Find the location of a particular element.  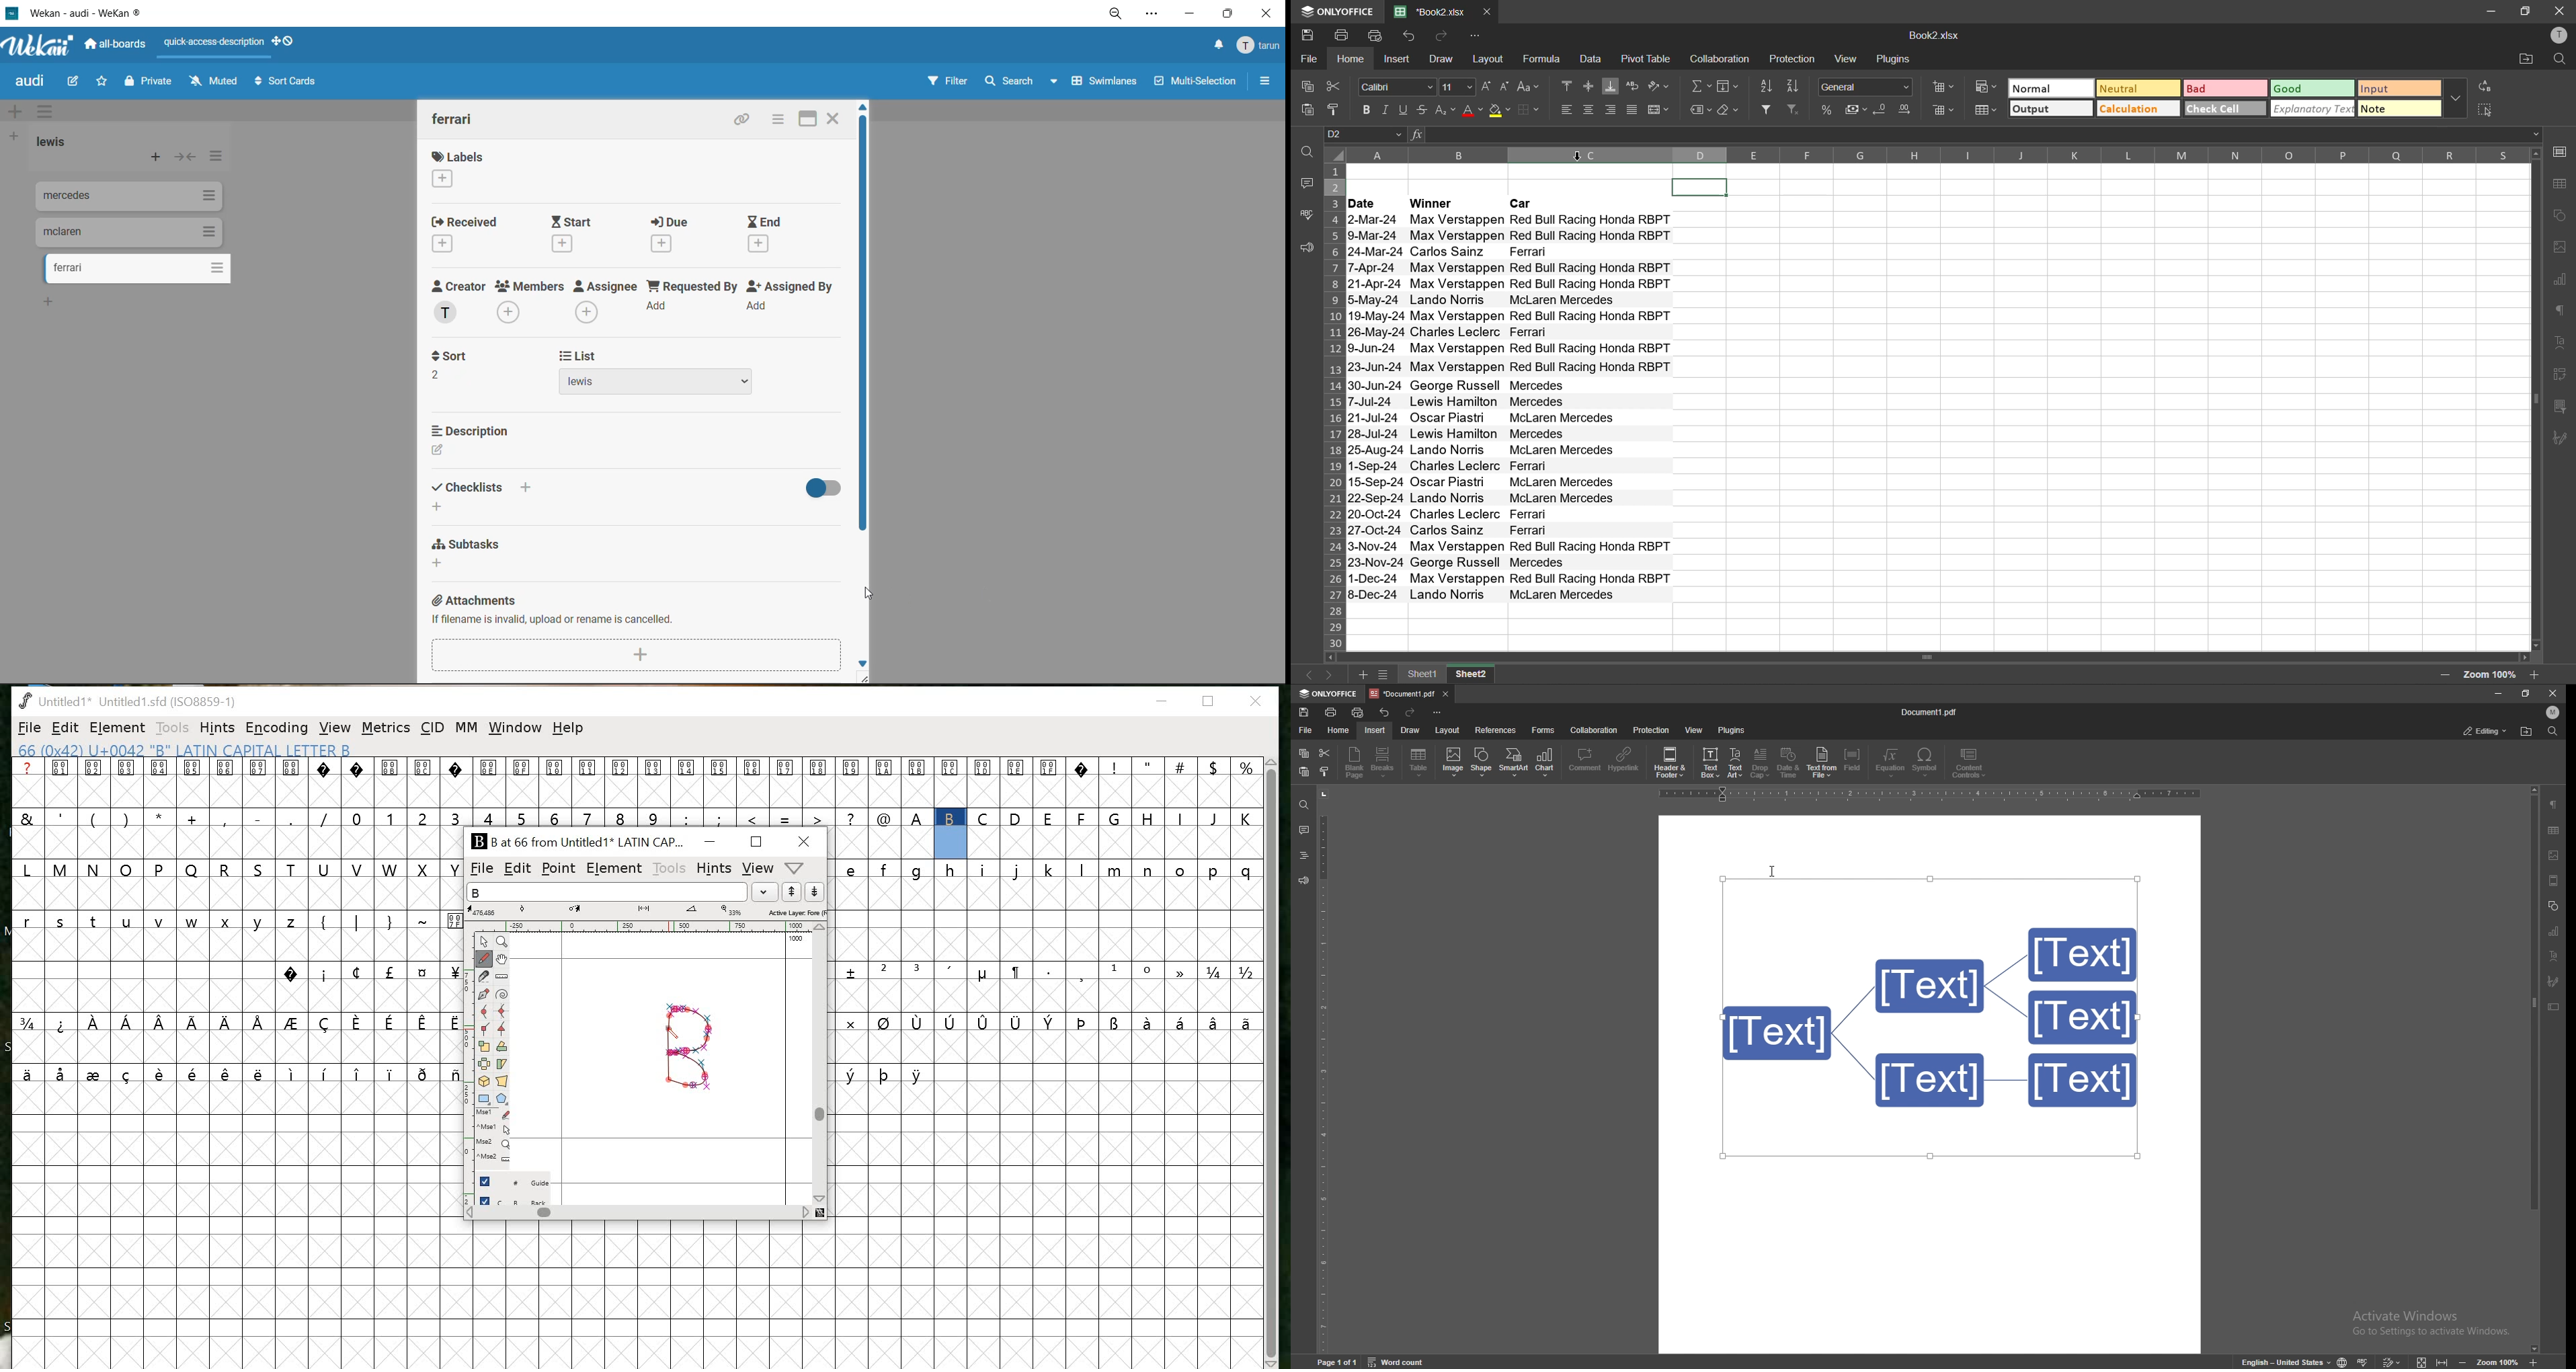

spellcheck is located at coordinates (1307, 216).